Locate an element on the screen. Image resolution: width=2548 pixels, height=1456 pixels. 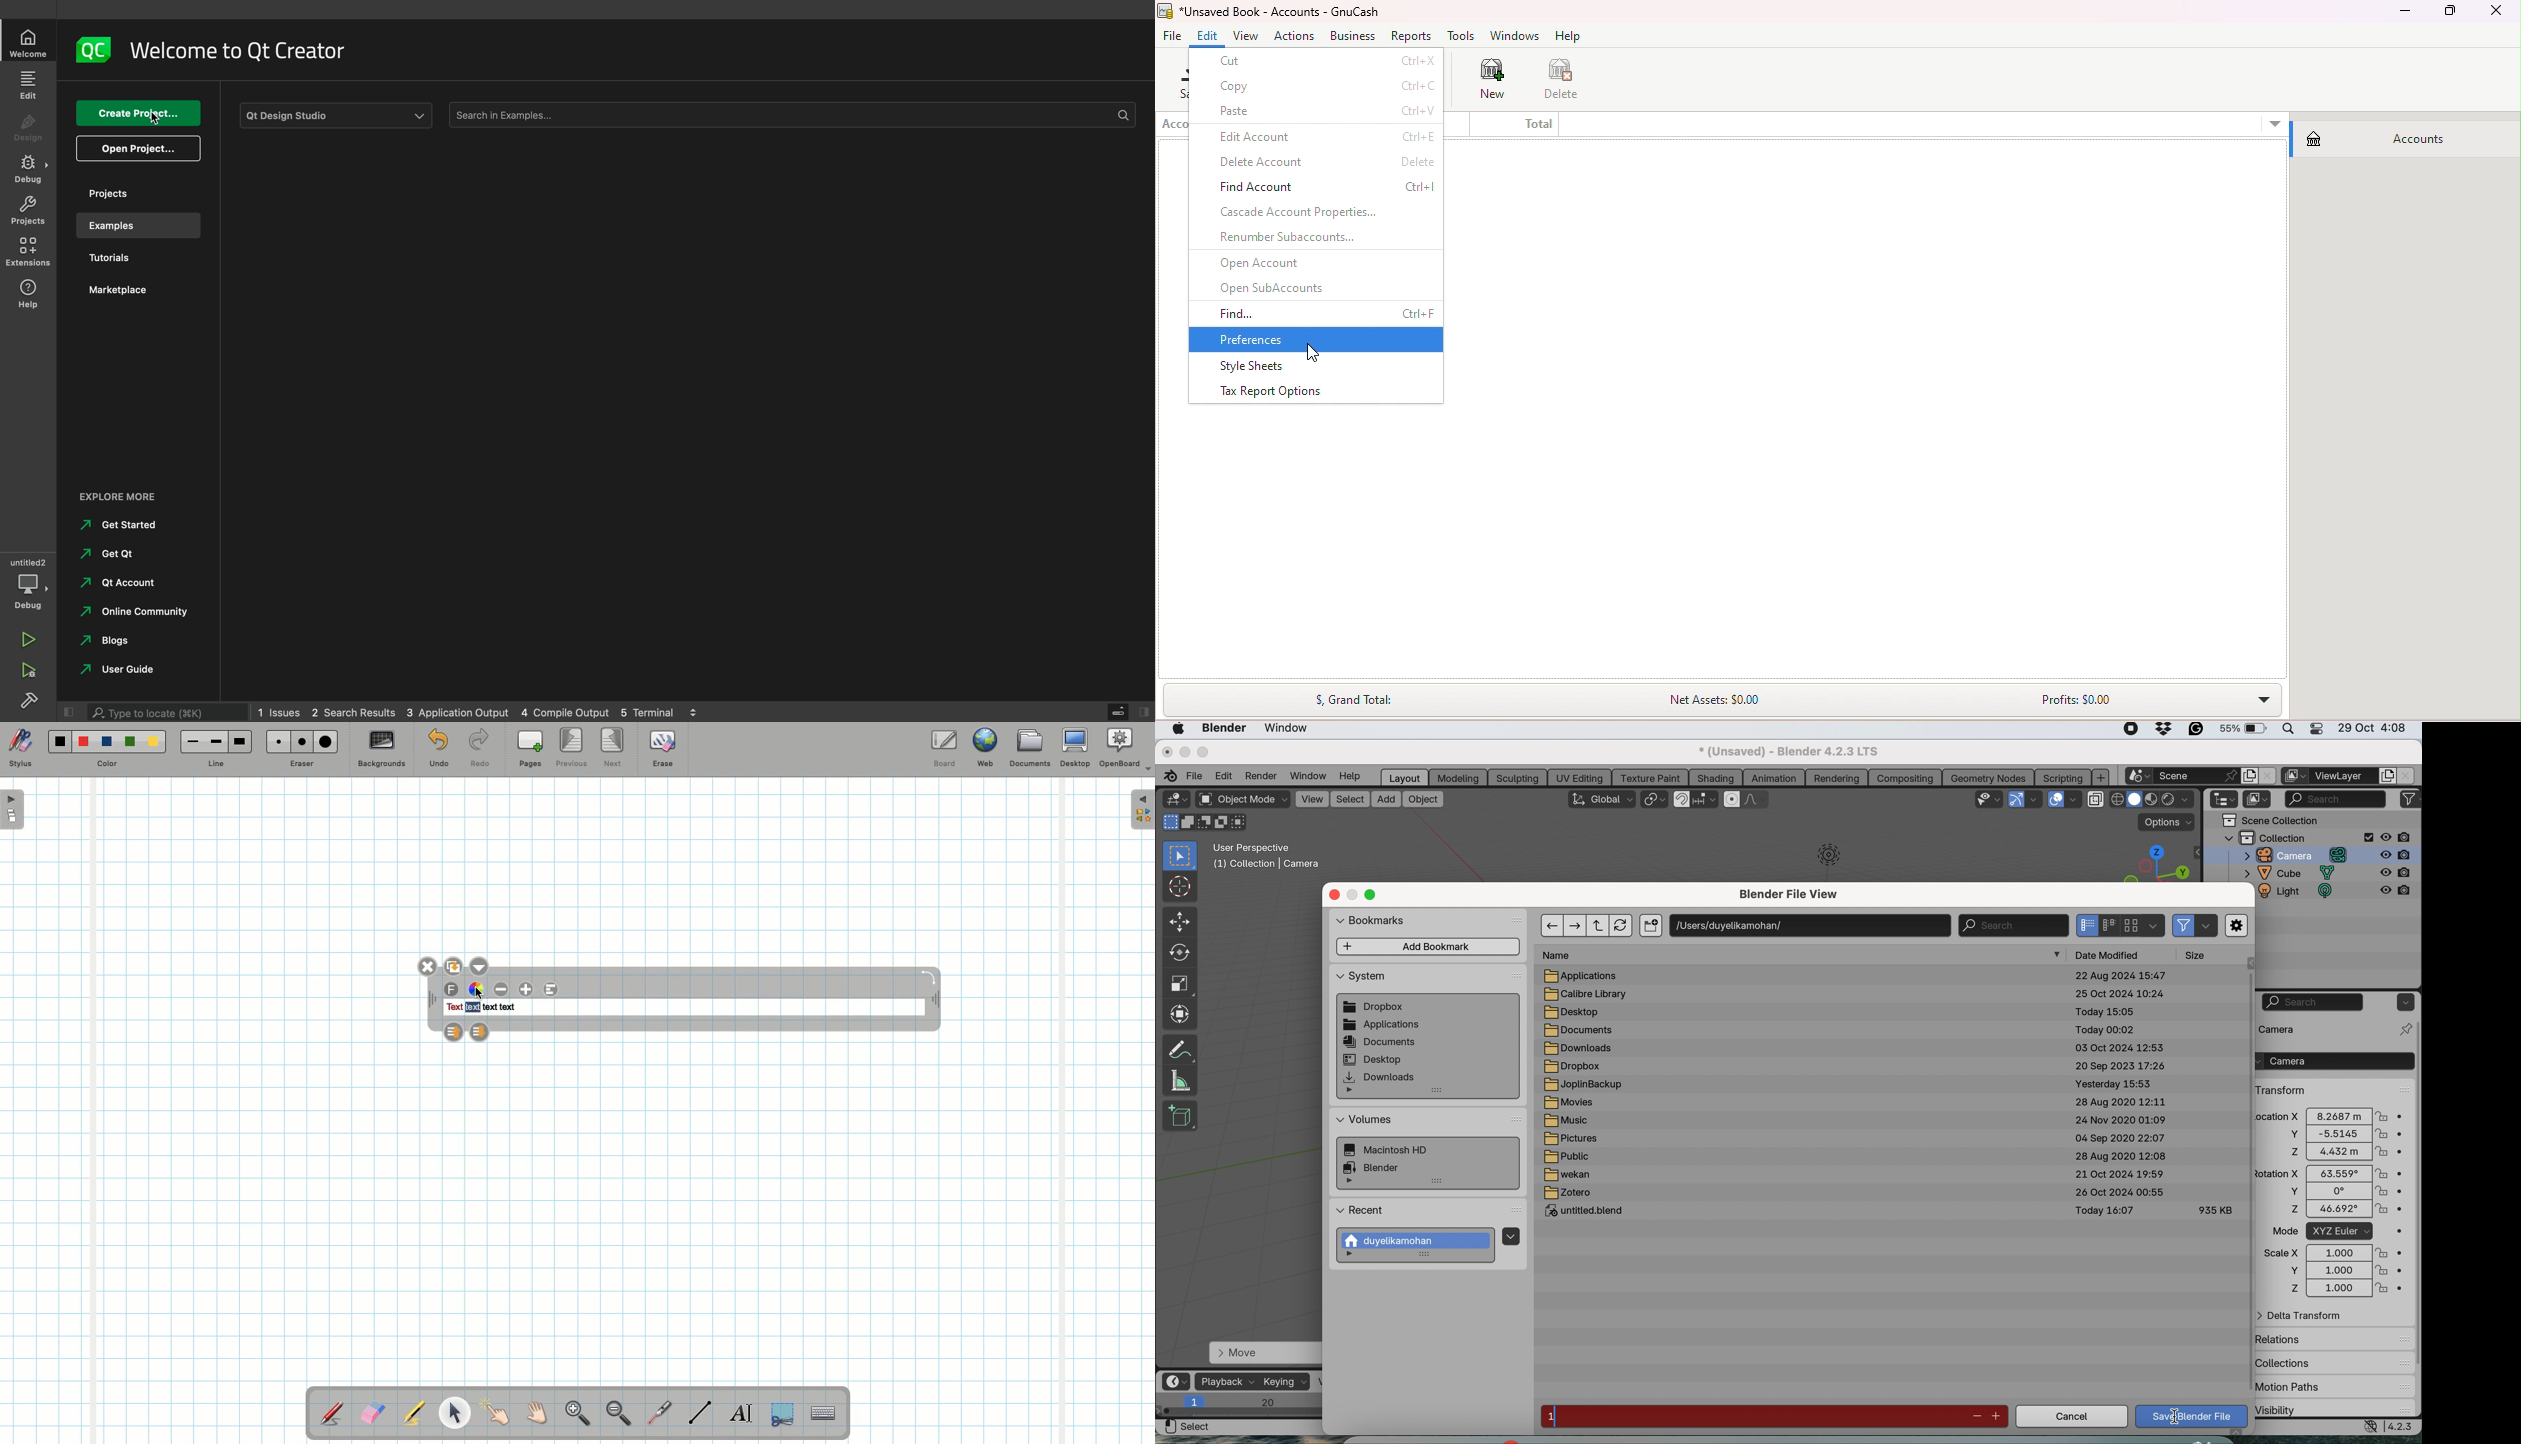
View is located at coordinates (1246, 37).